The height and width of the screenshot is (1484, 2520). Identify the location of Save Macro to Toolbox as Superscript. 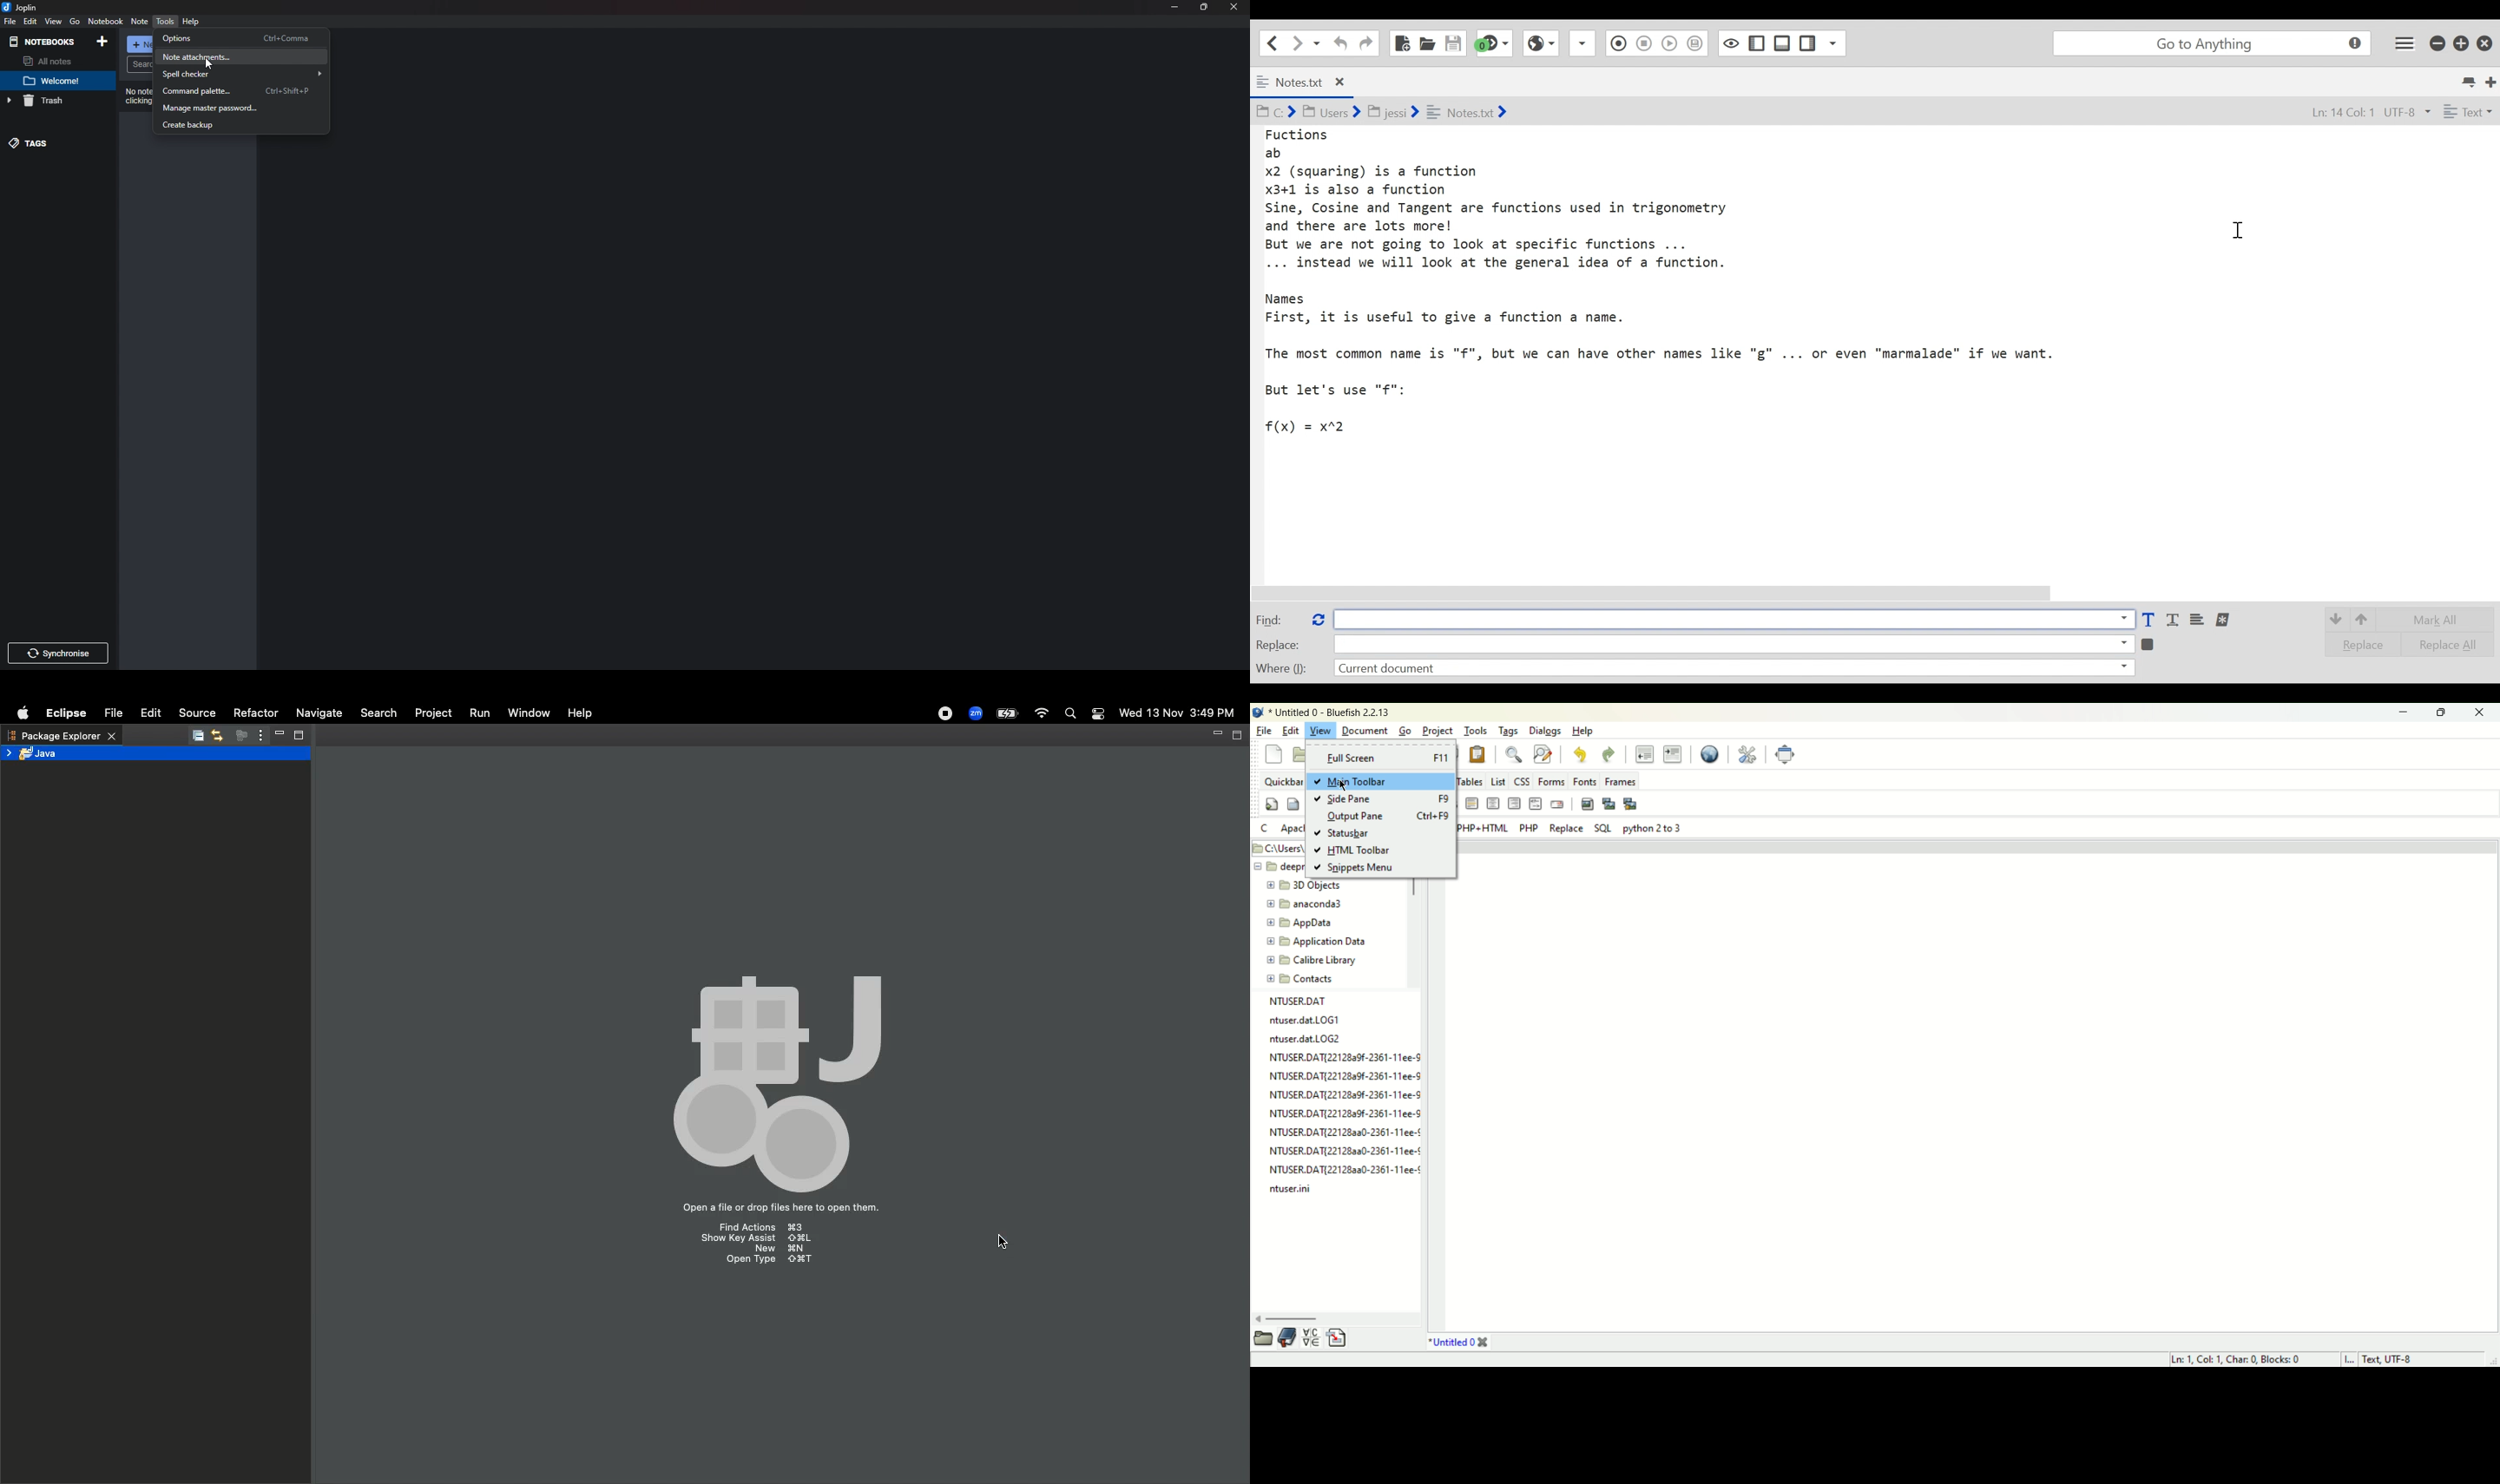
(1671, 42).